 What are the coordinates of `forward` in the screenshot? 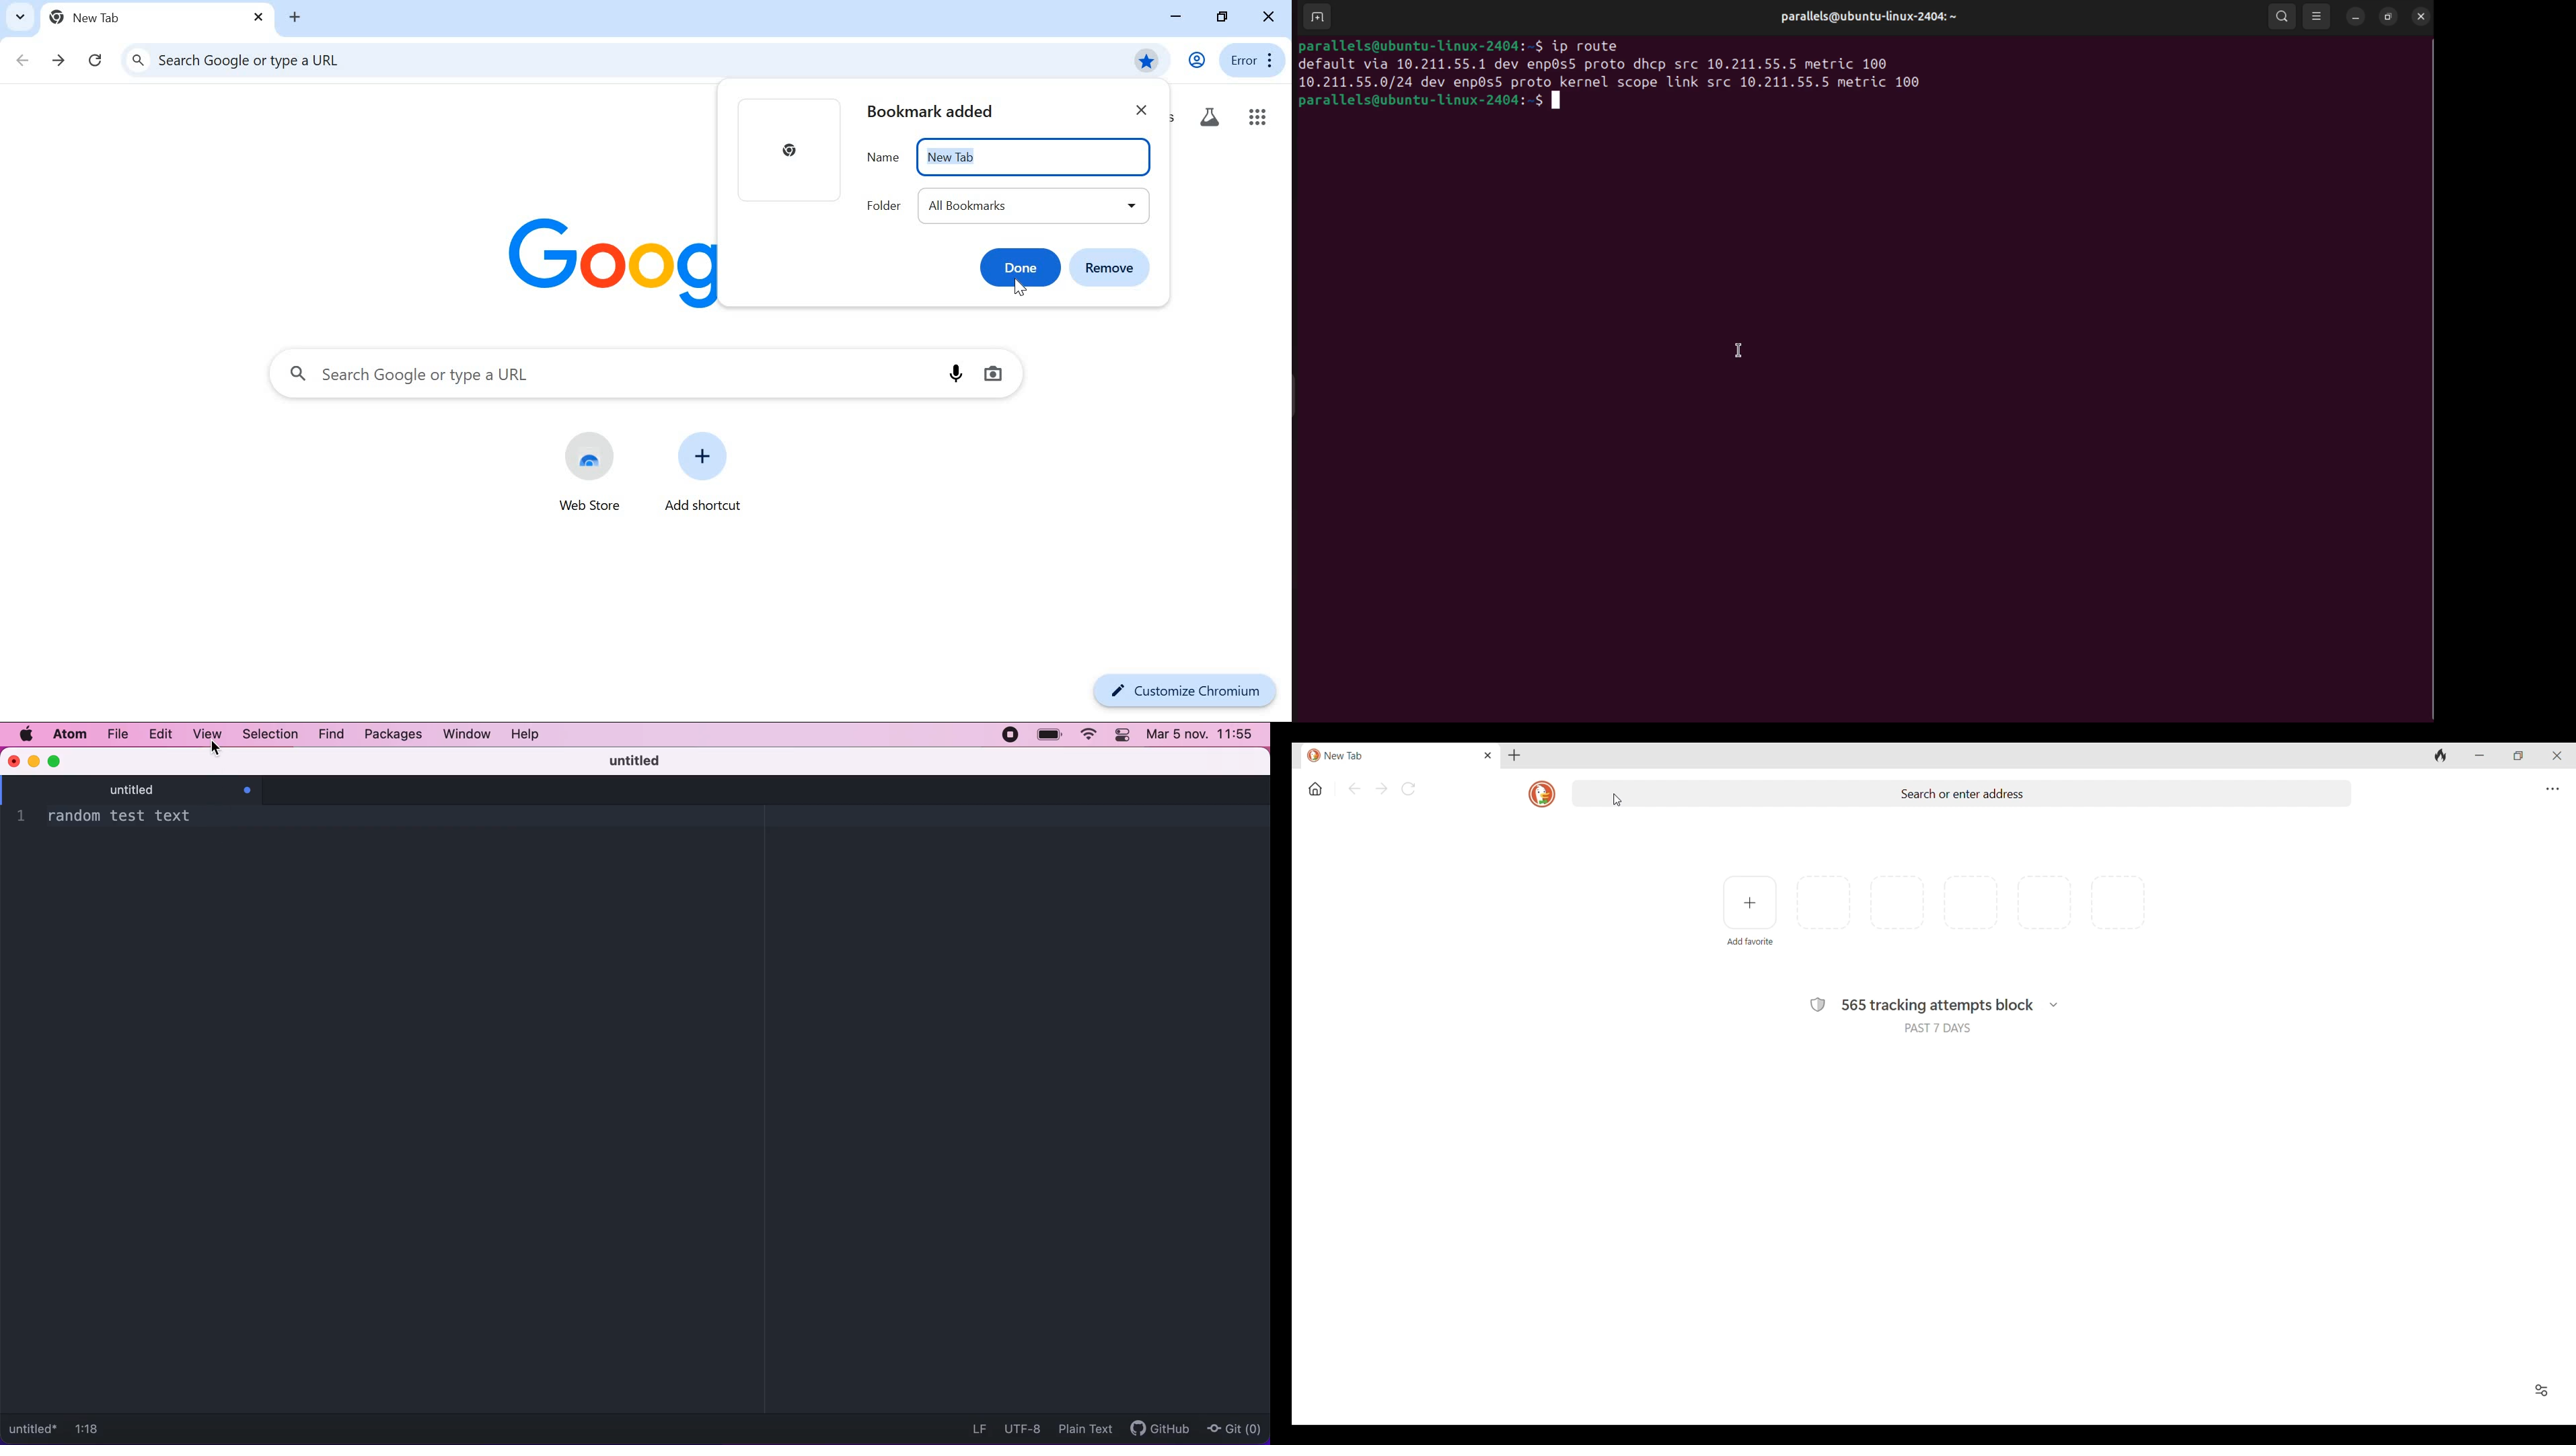 It's located at (60, 59).